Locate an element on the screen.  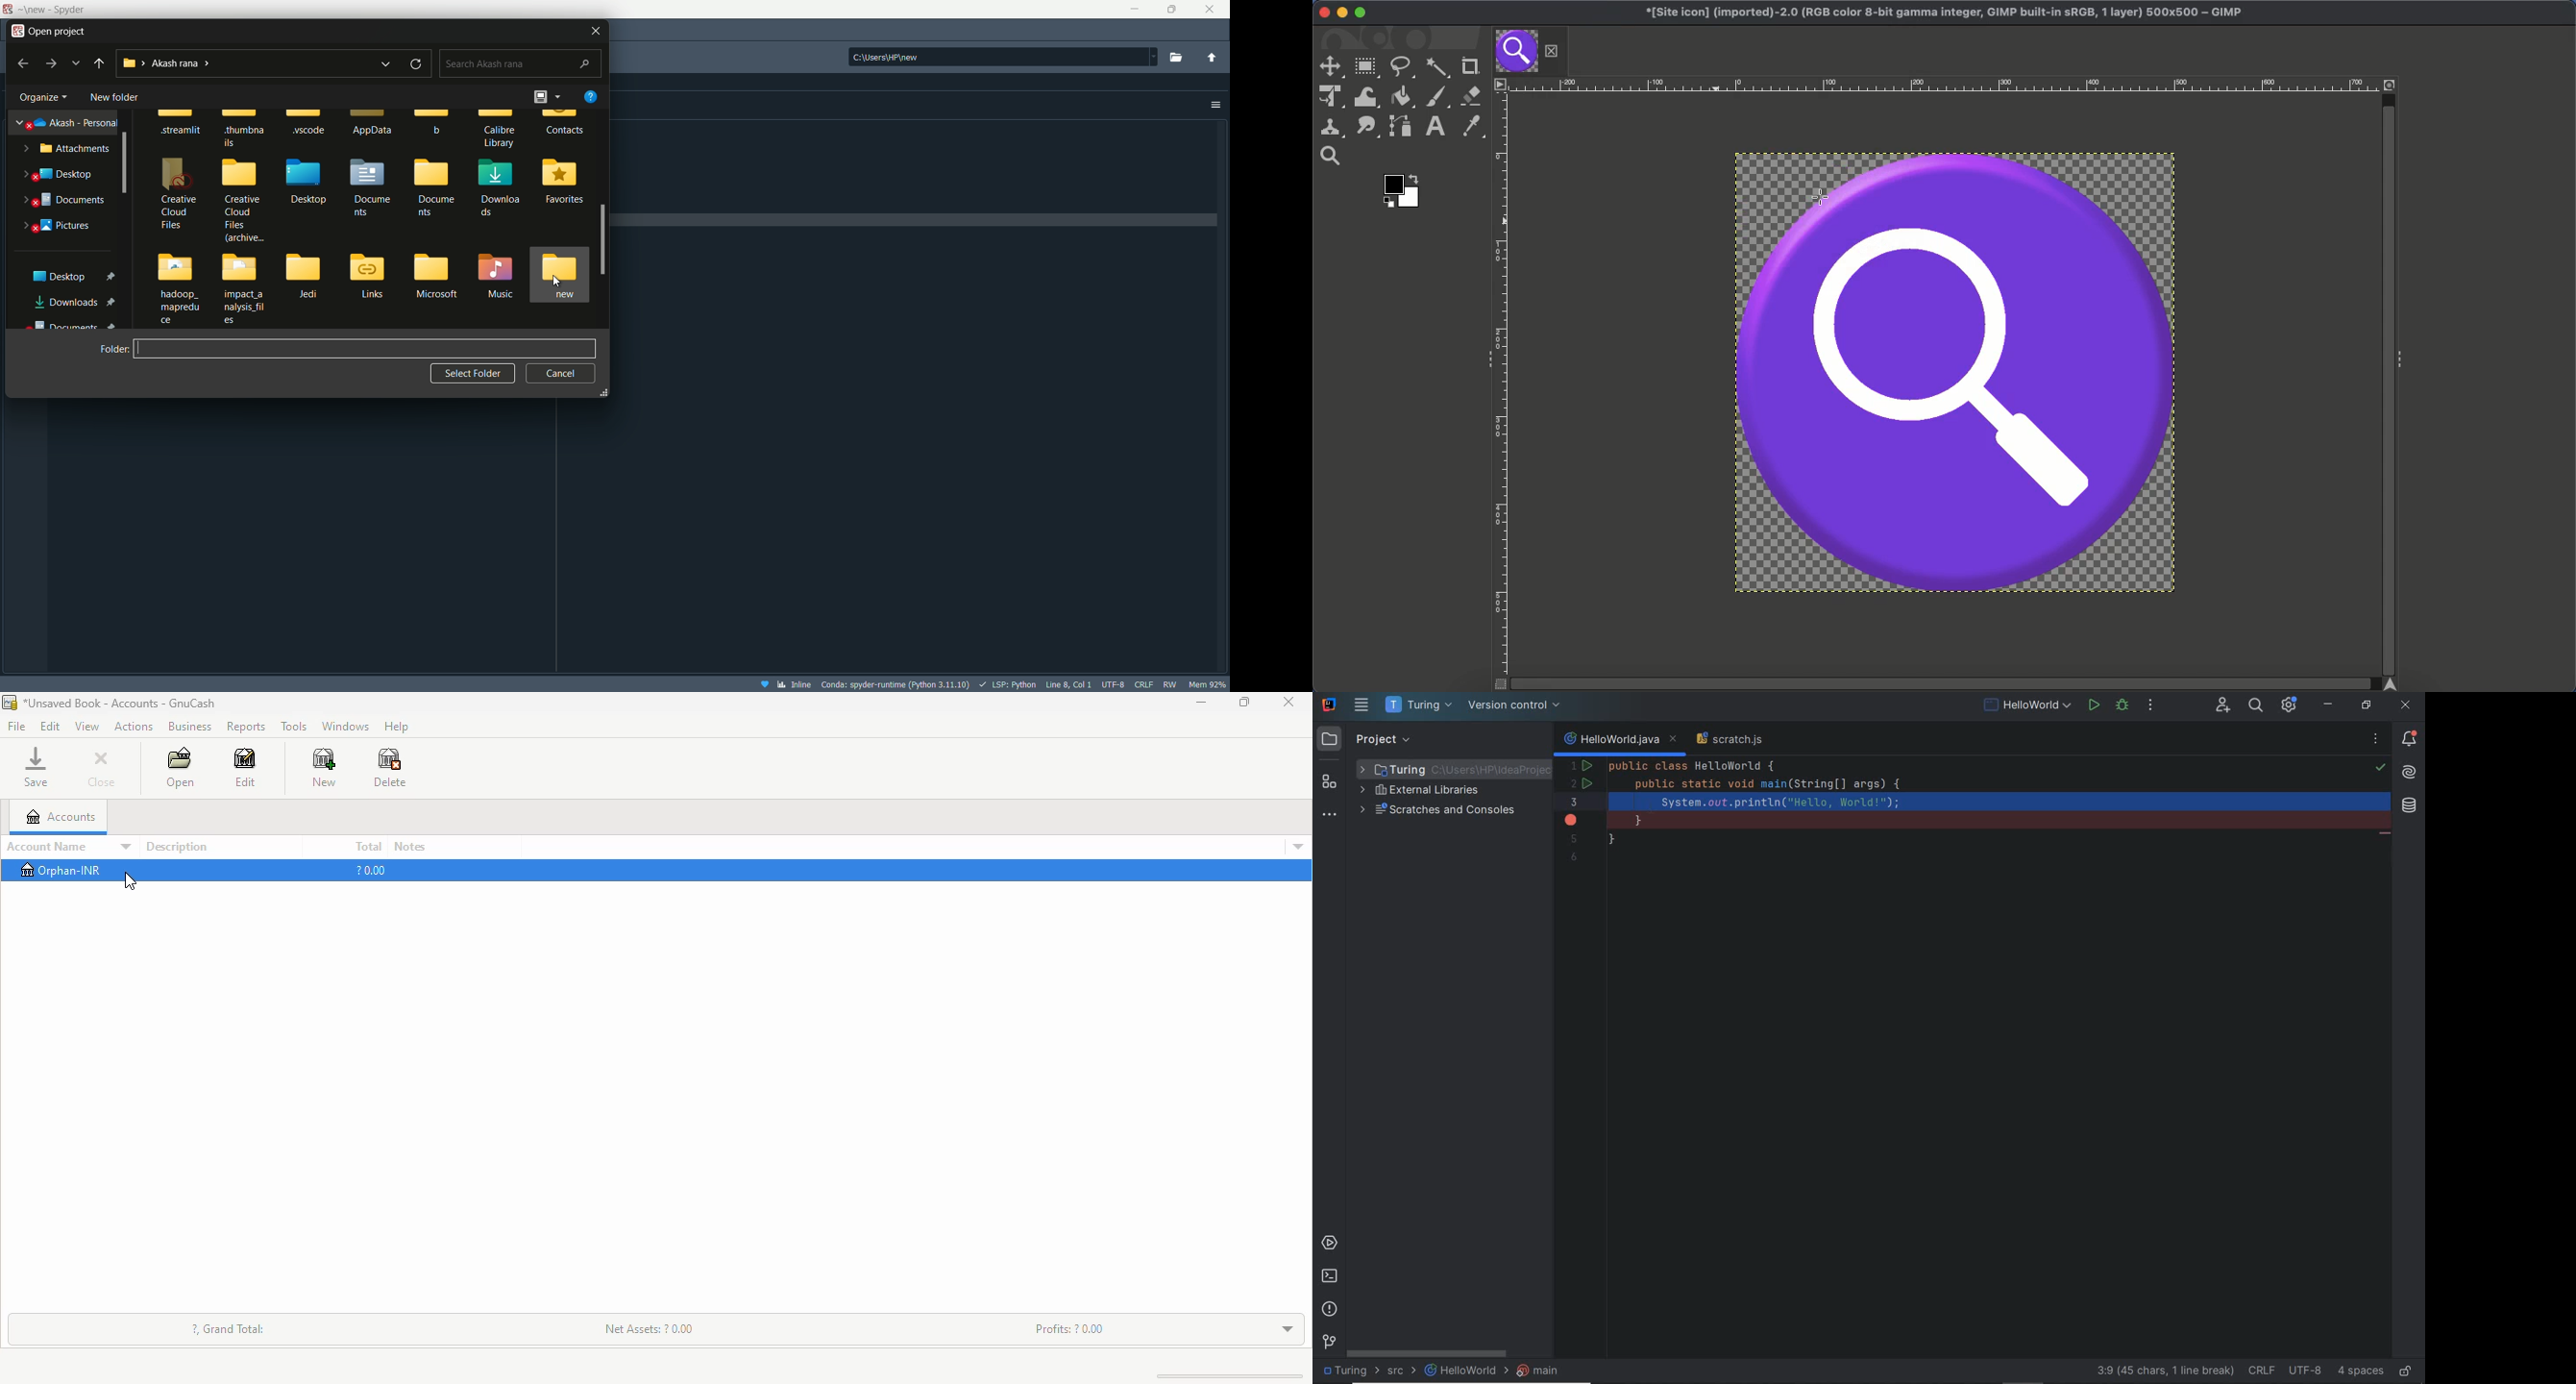
Scroll is located at coordinates (2388, 376).